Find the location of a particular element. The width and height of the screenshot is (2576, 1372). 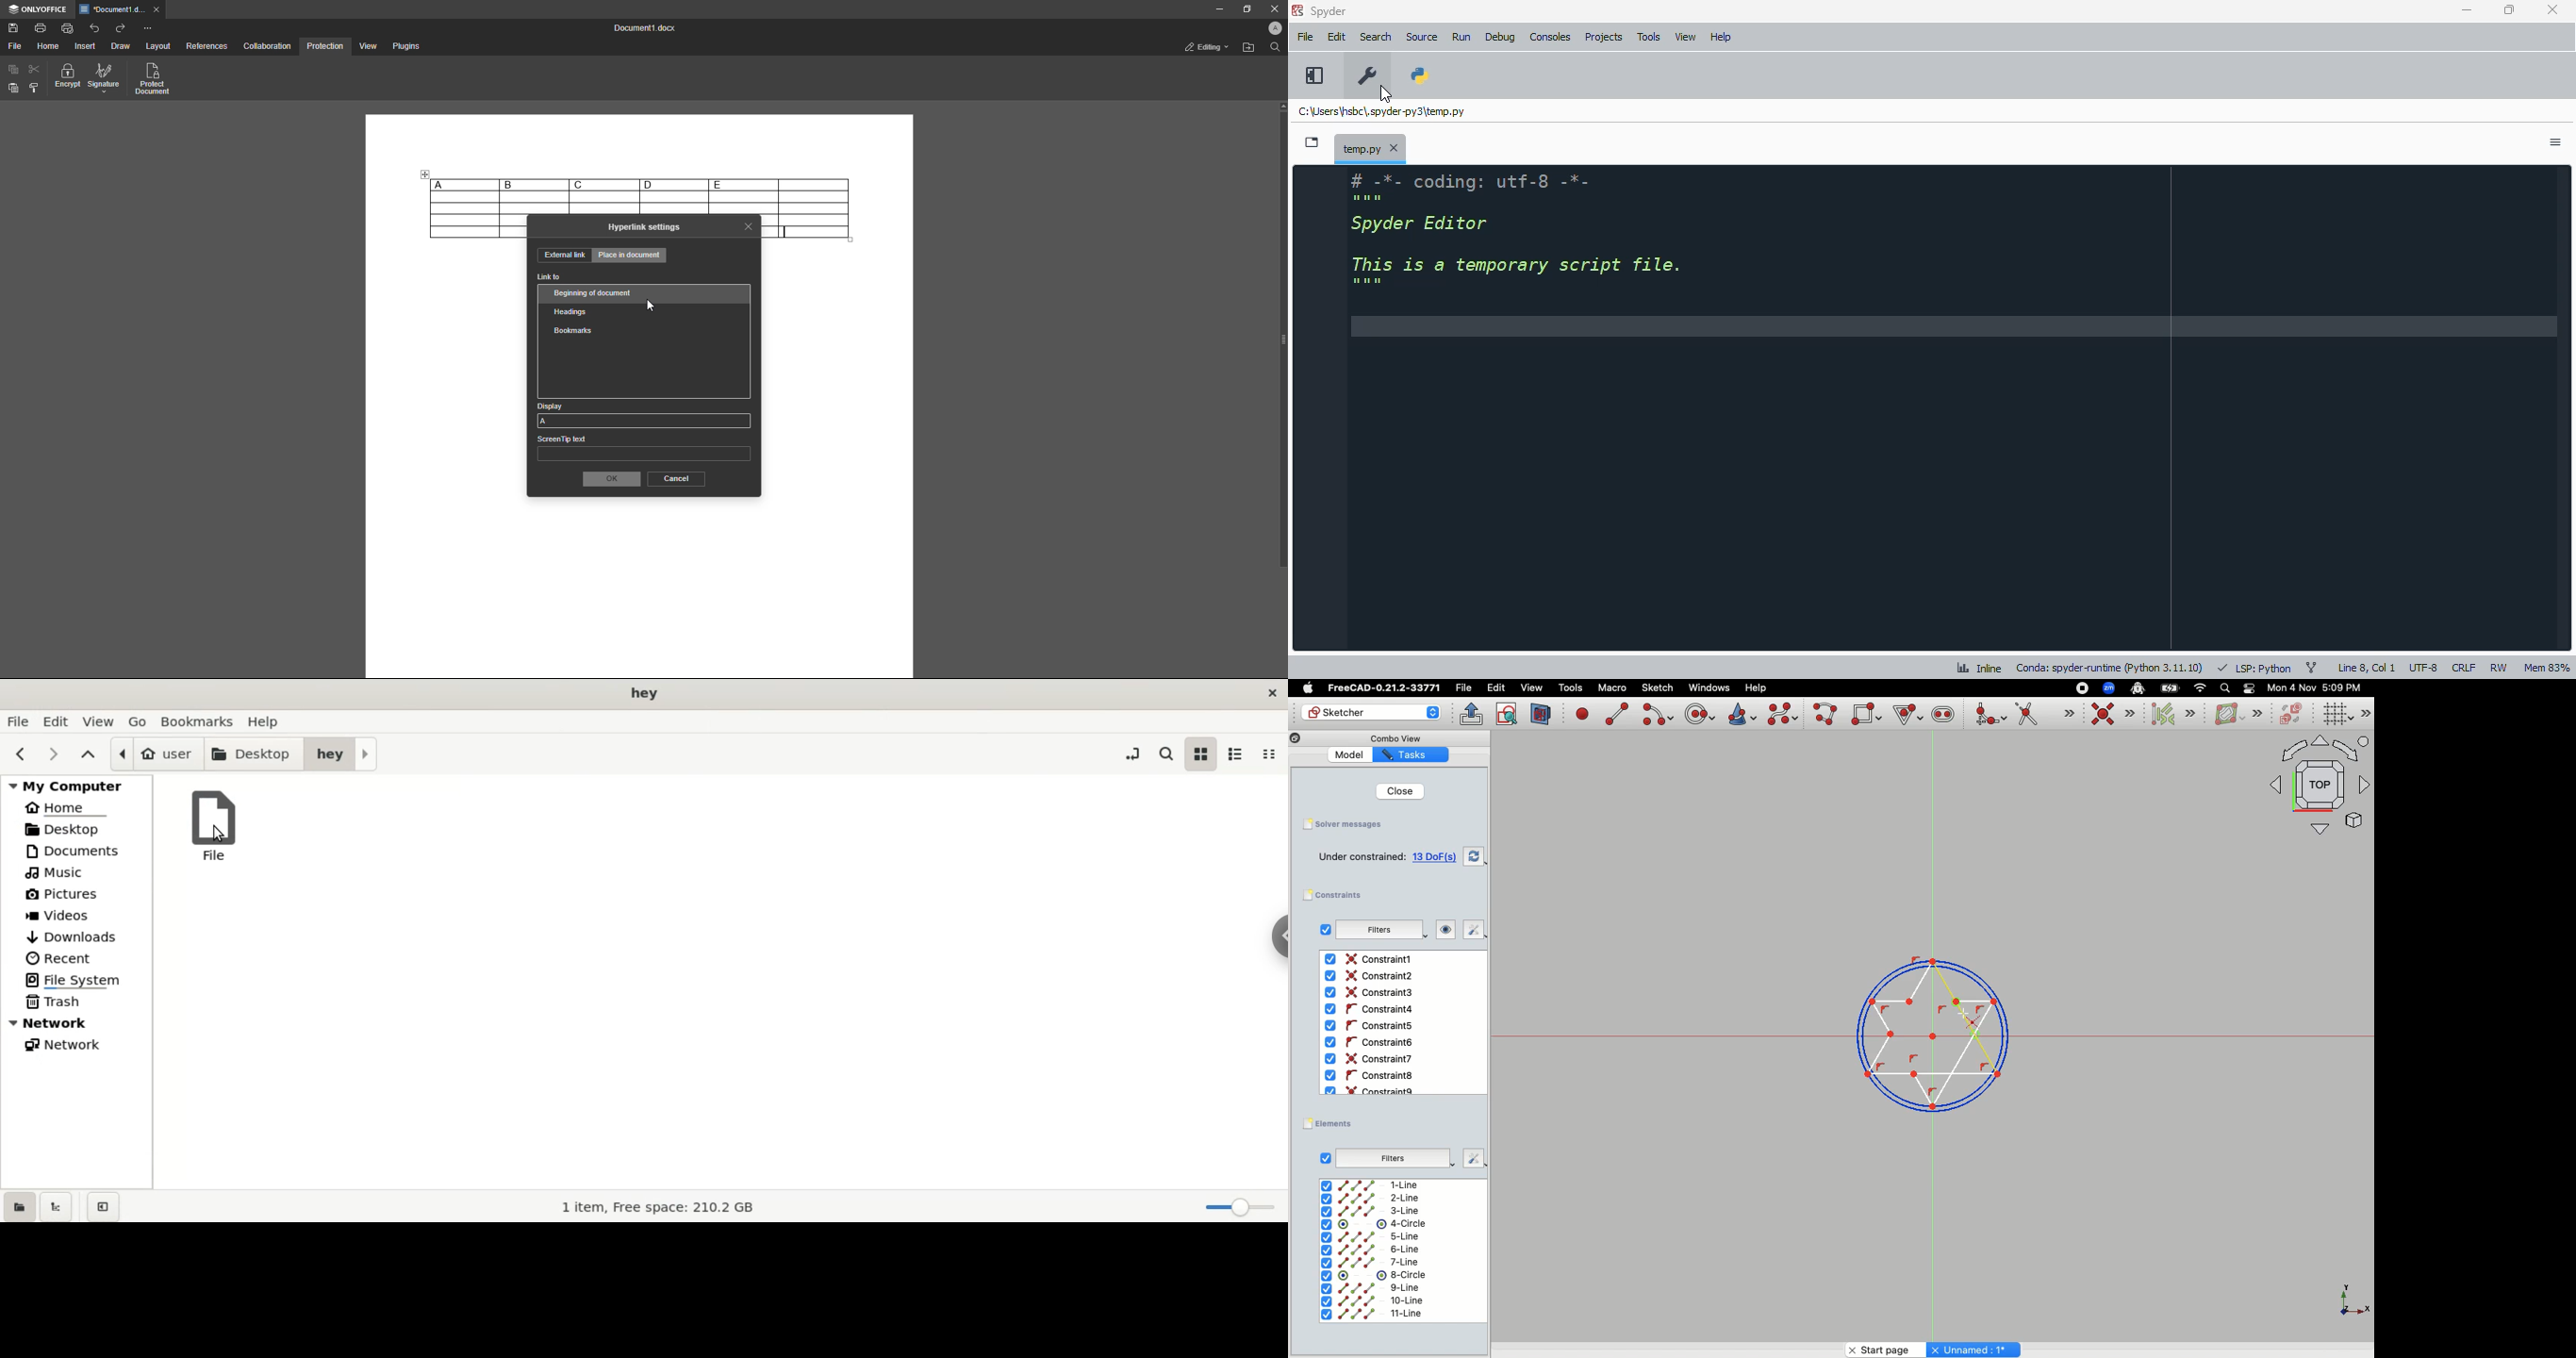

File is located at coordinates (1465, 688).